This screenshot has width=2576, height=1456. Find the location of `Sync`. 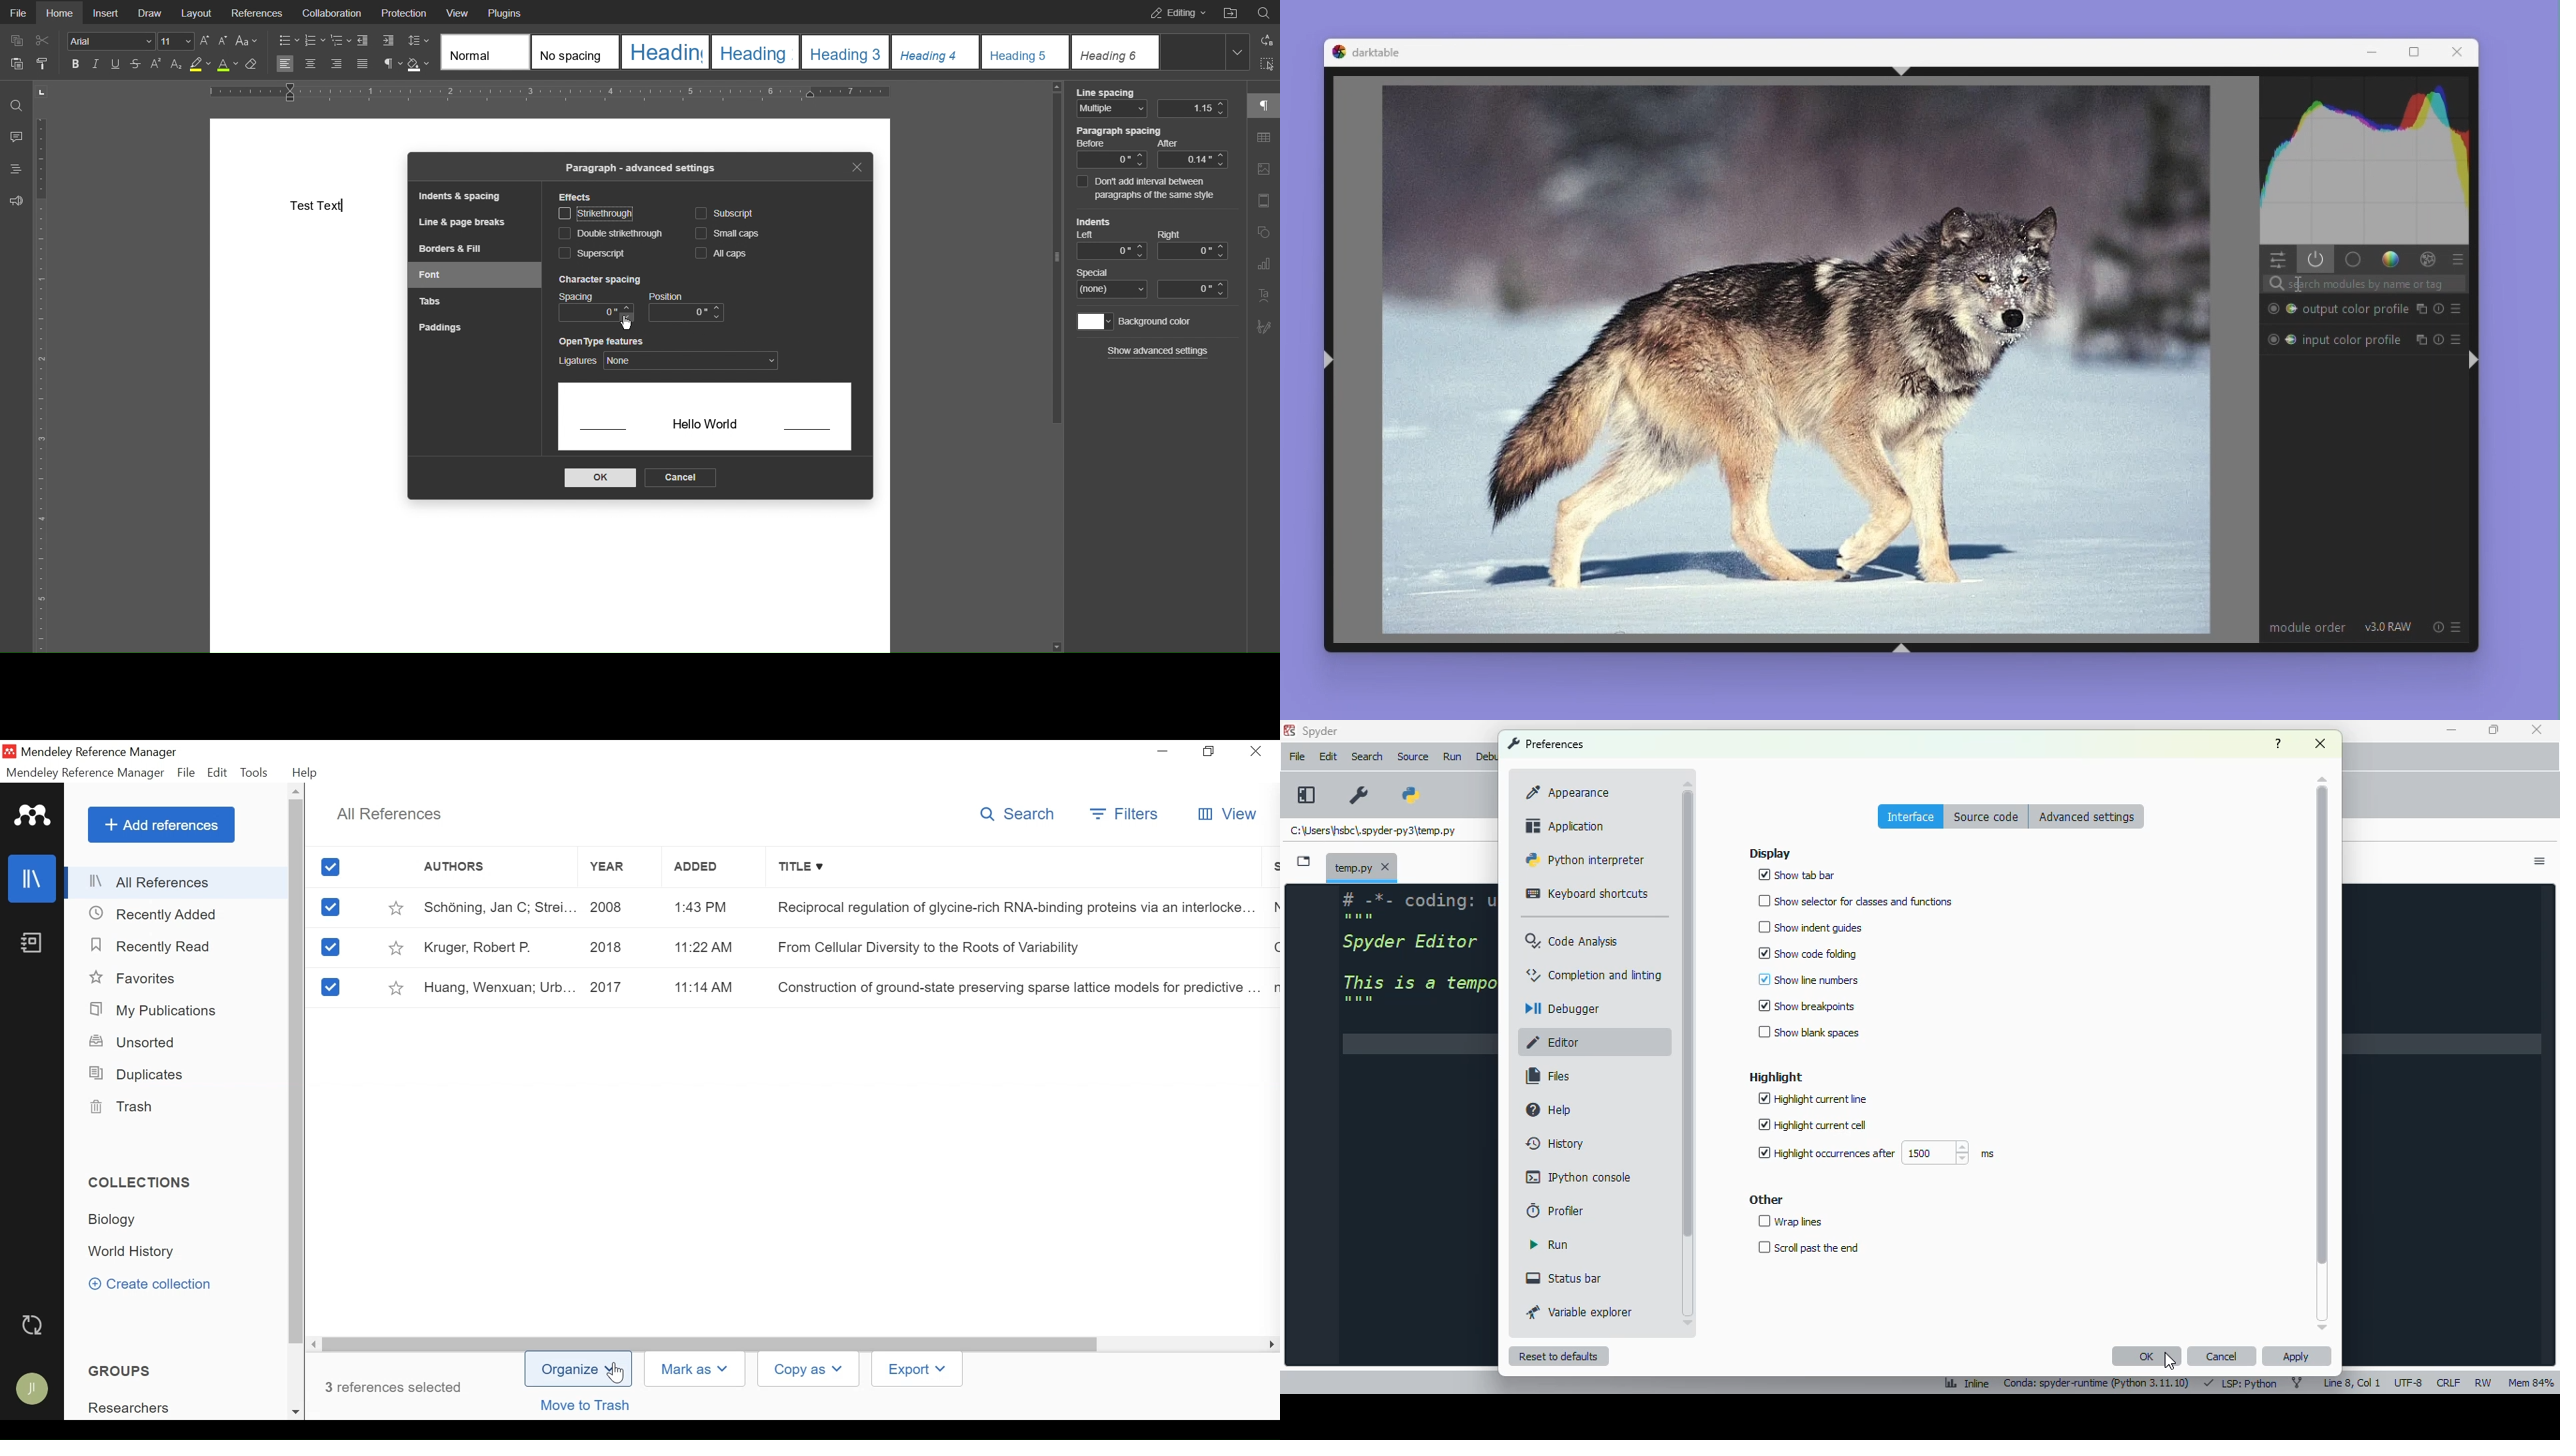

Sync is located at coordinates (33, 1325).